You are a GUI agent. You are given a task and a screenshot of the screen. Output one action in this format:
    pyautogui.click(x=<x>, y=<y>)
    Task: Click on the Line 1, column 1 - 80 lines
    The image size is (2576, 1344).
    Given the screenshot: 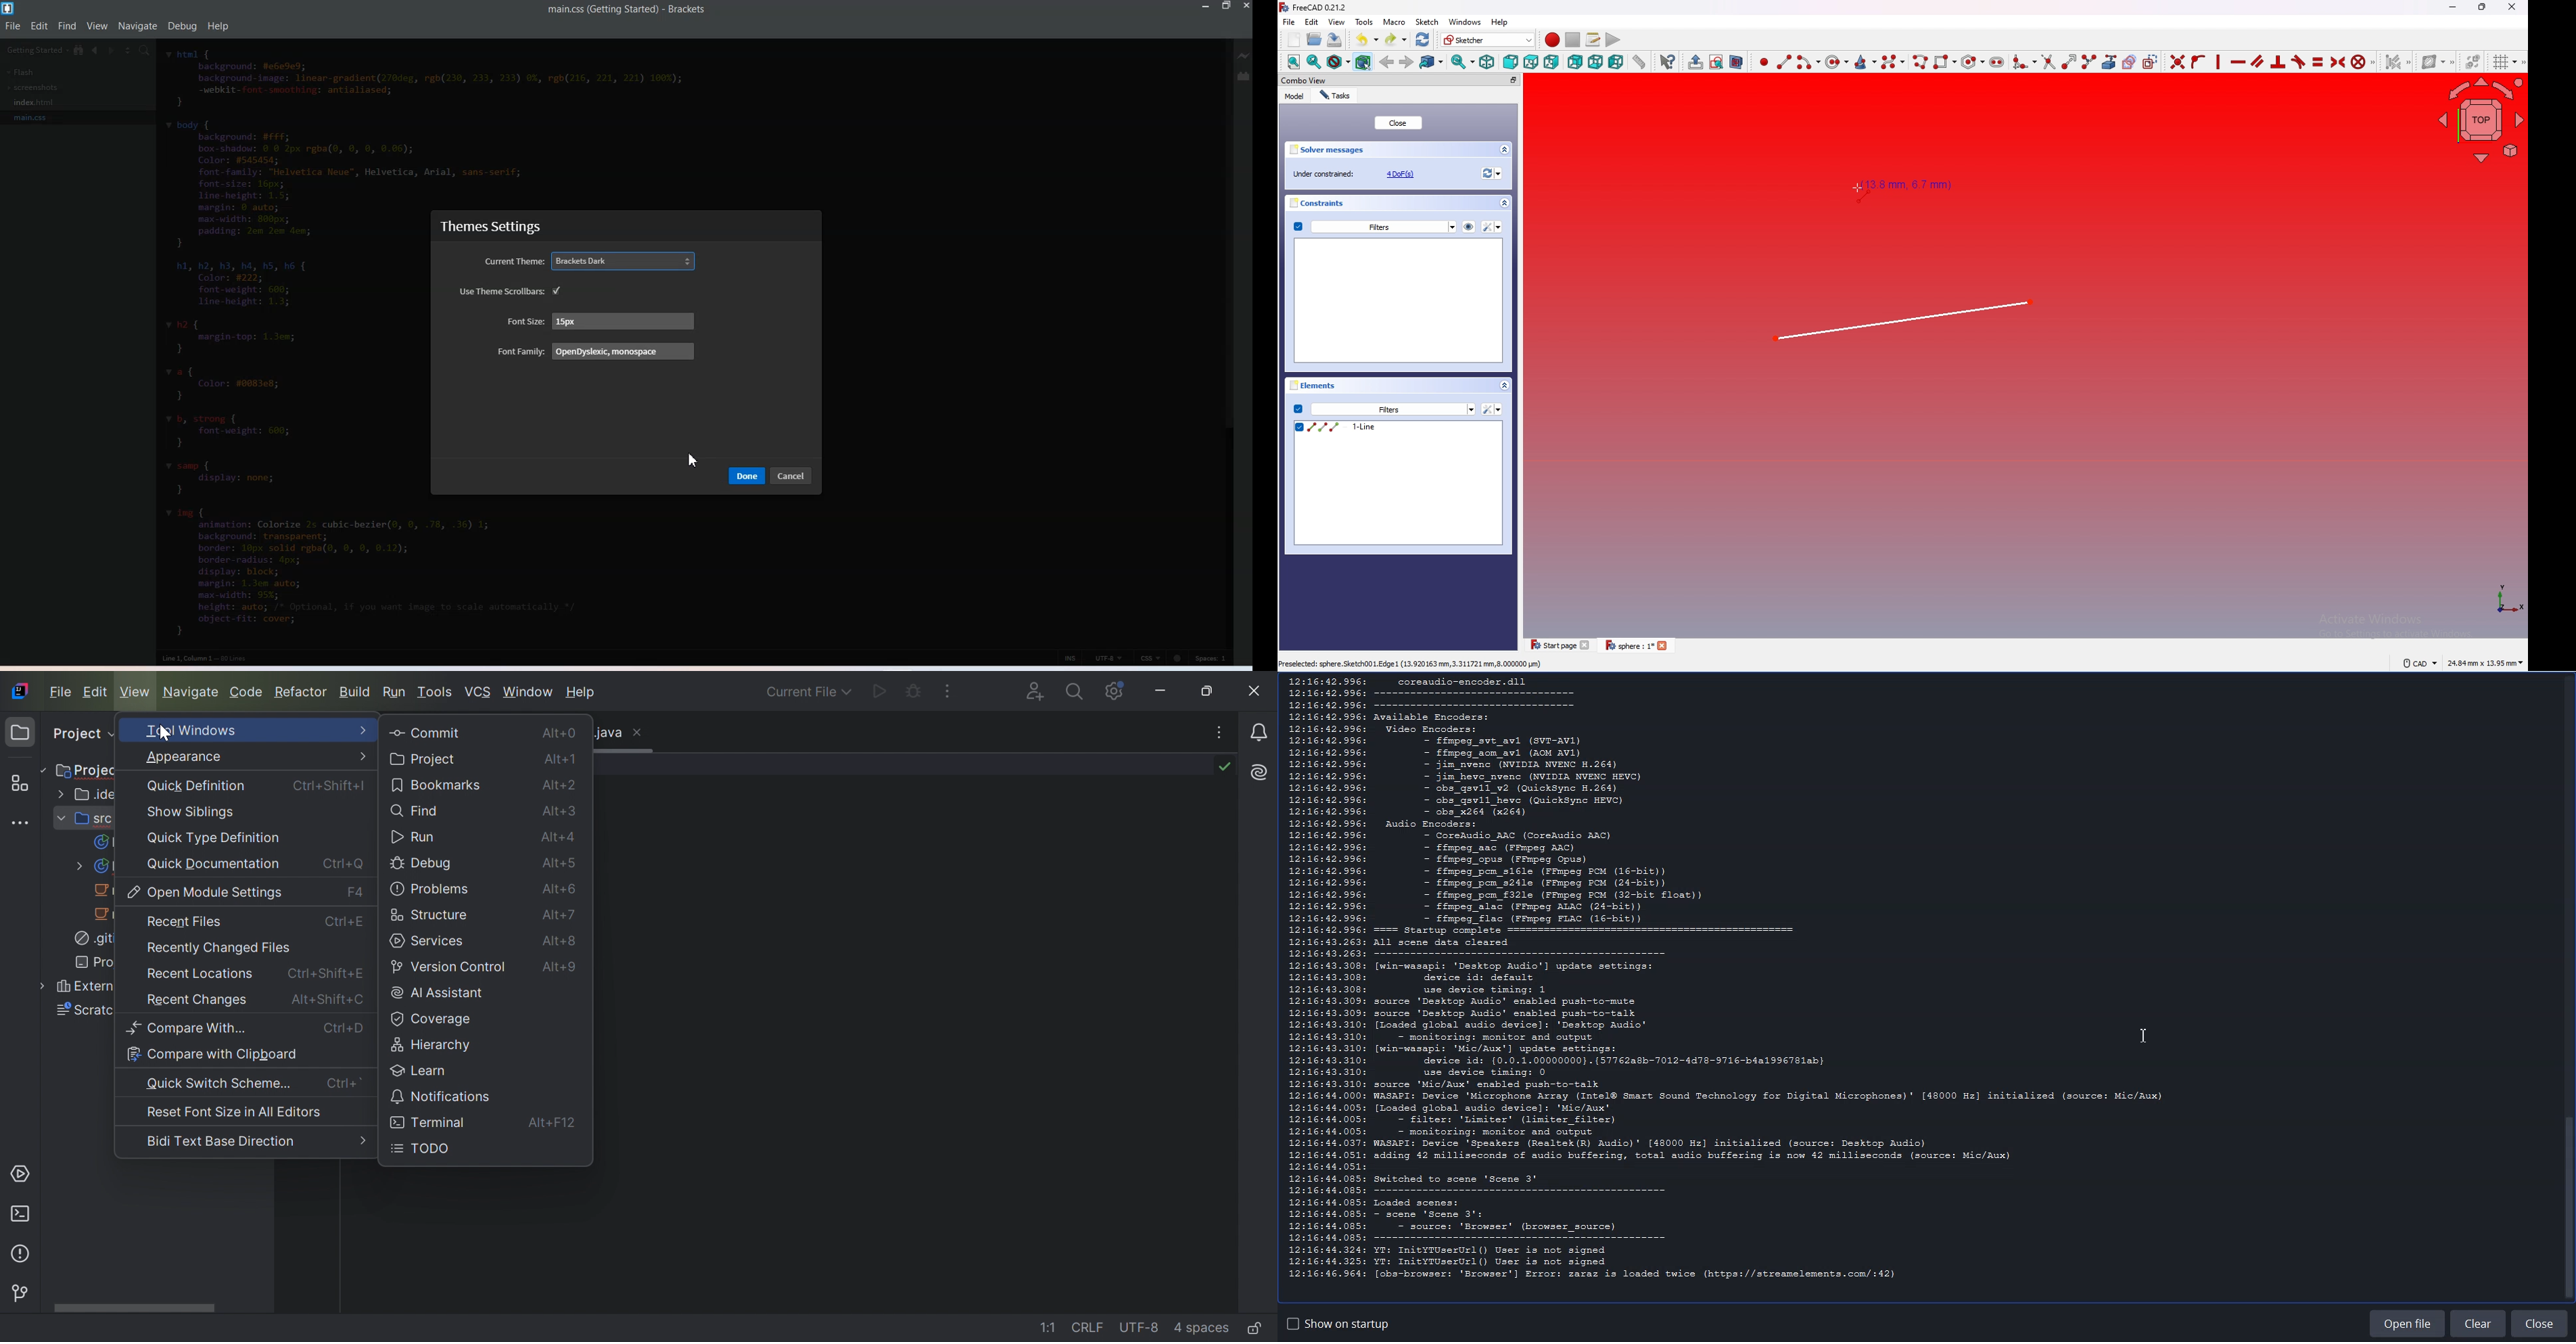 What is the action you would take?
    pyautogui.click(x=205, y=658)
    